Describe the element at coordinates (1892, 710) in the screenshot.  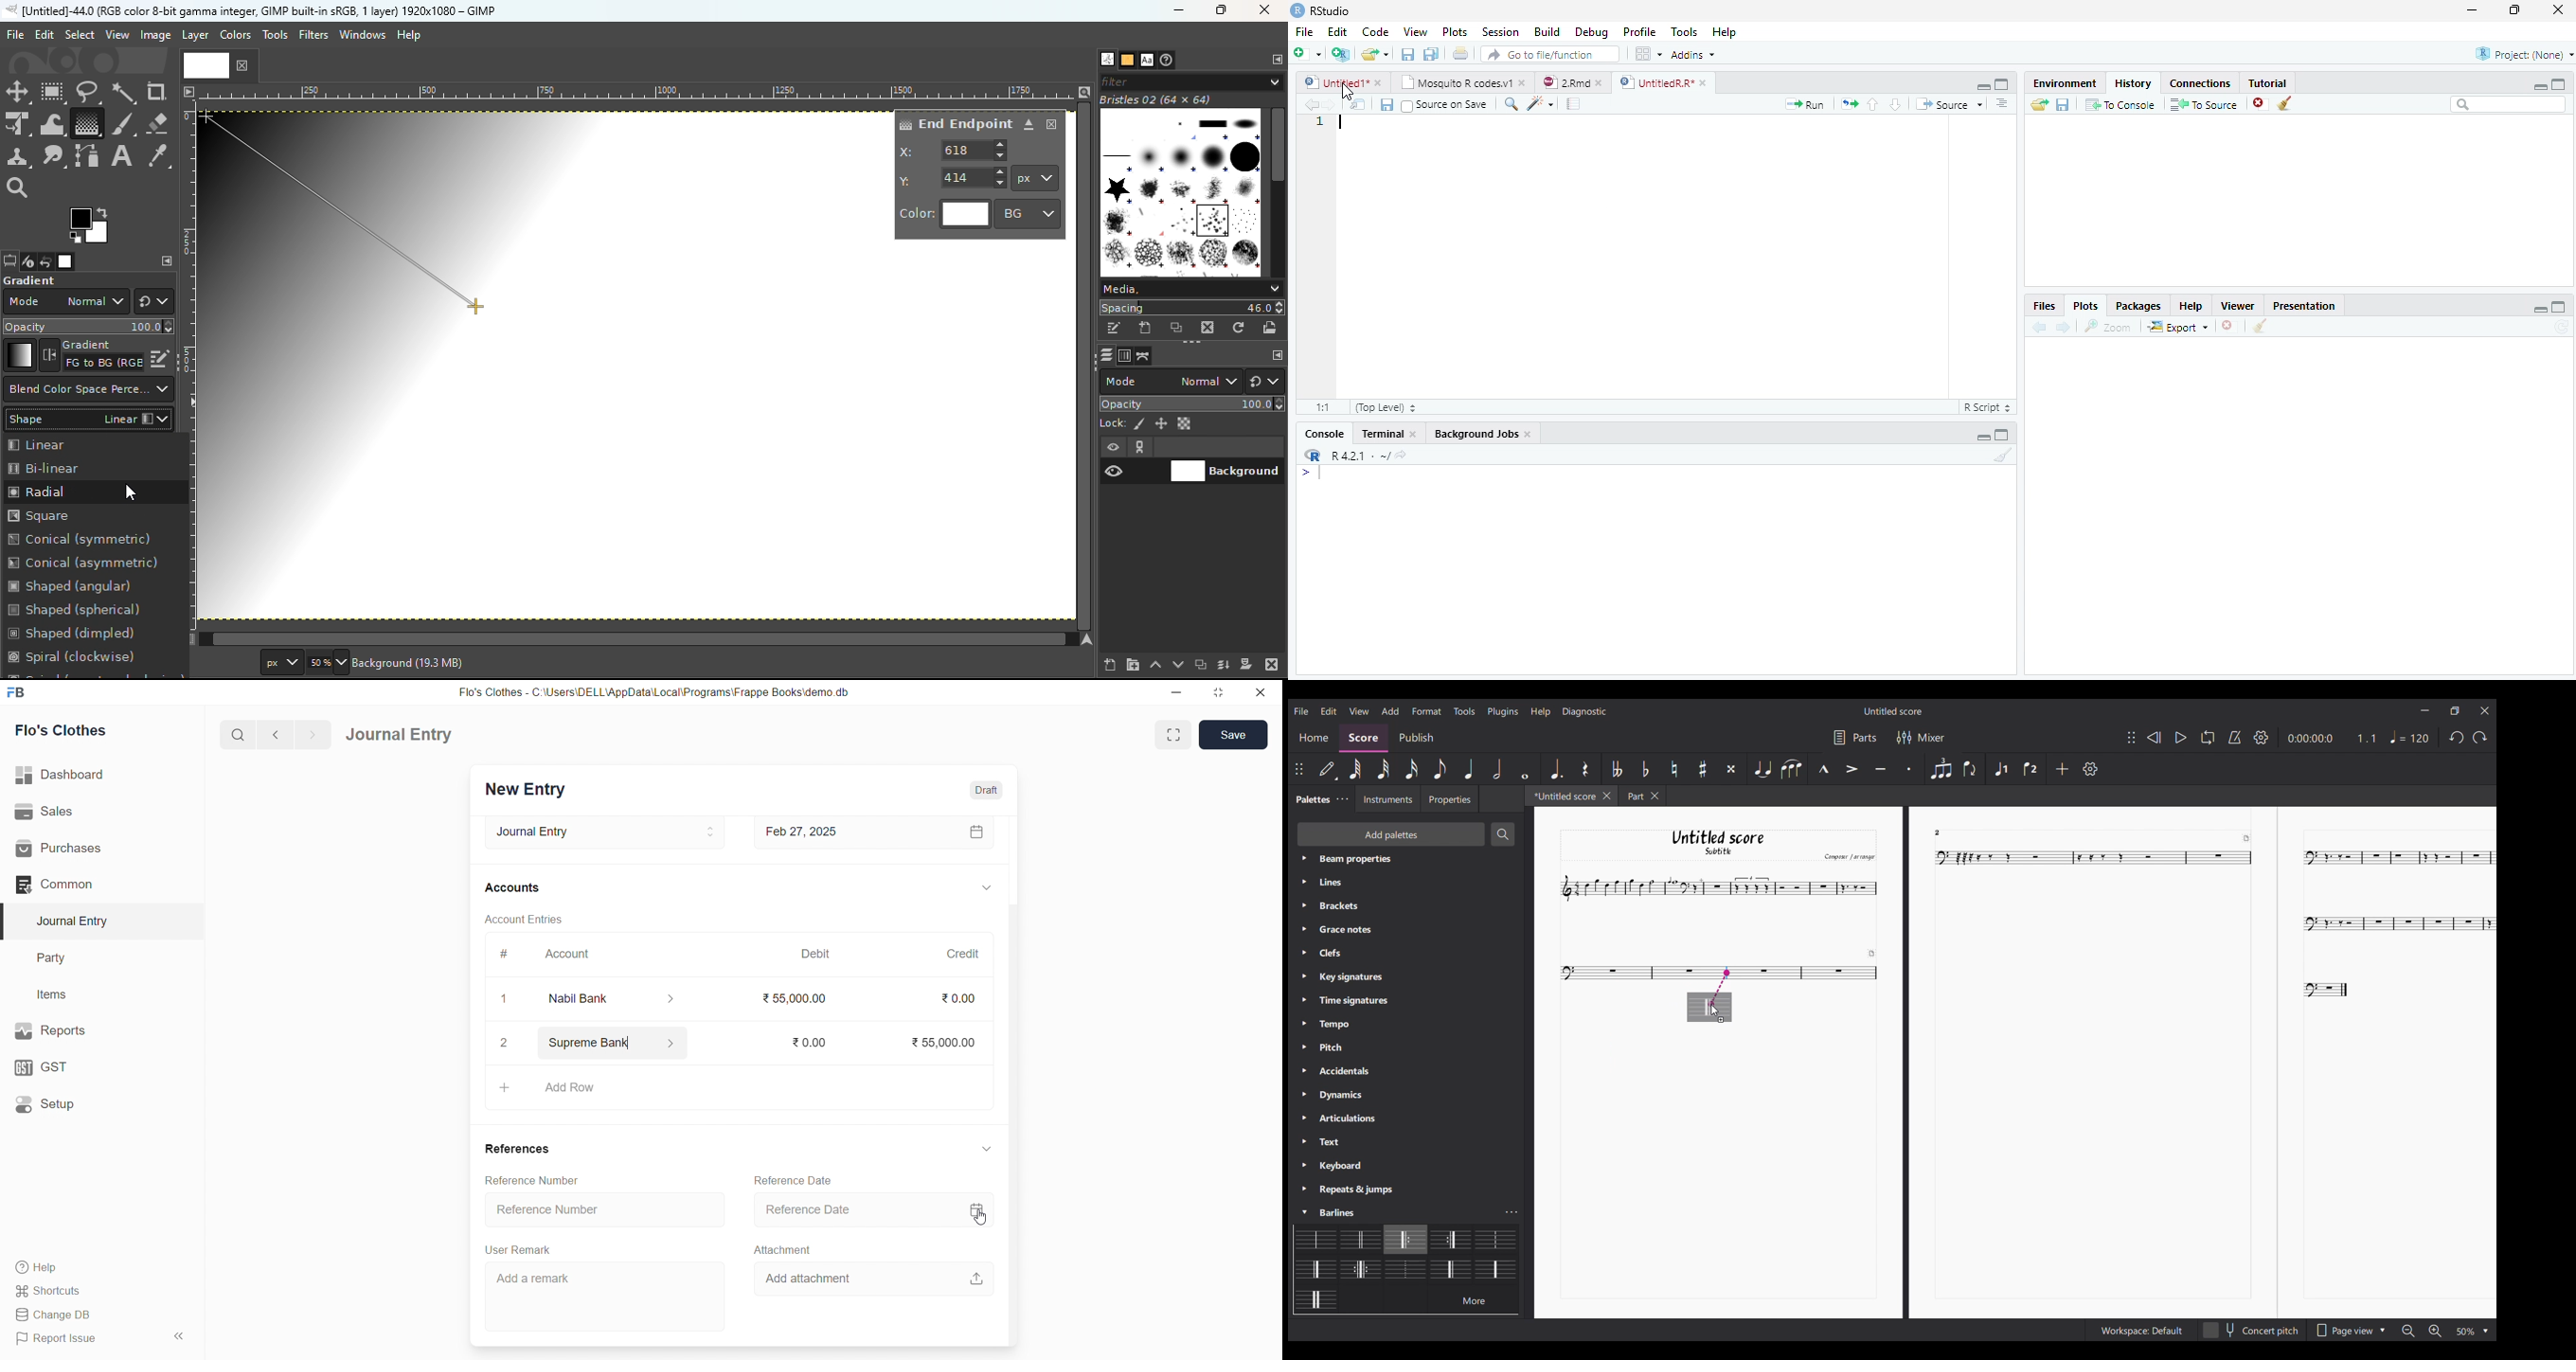
I see `Score title` at that location.